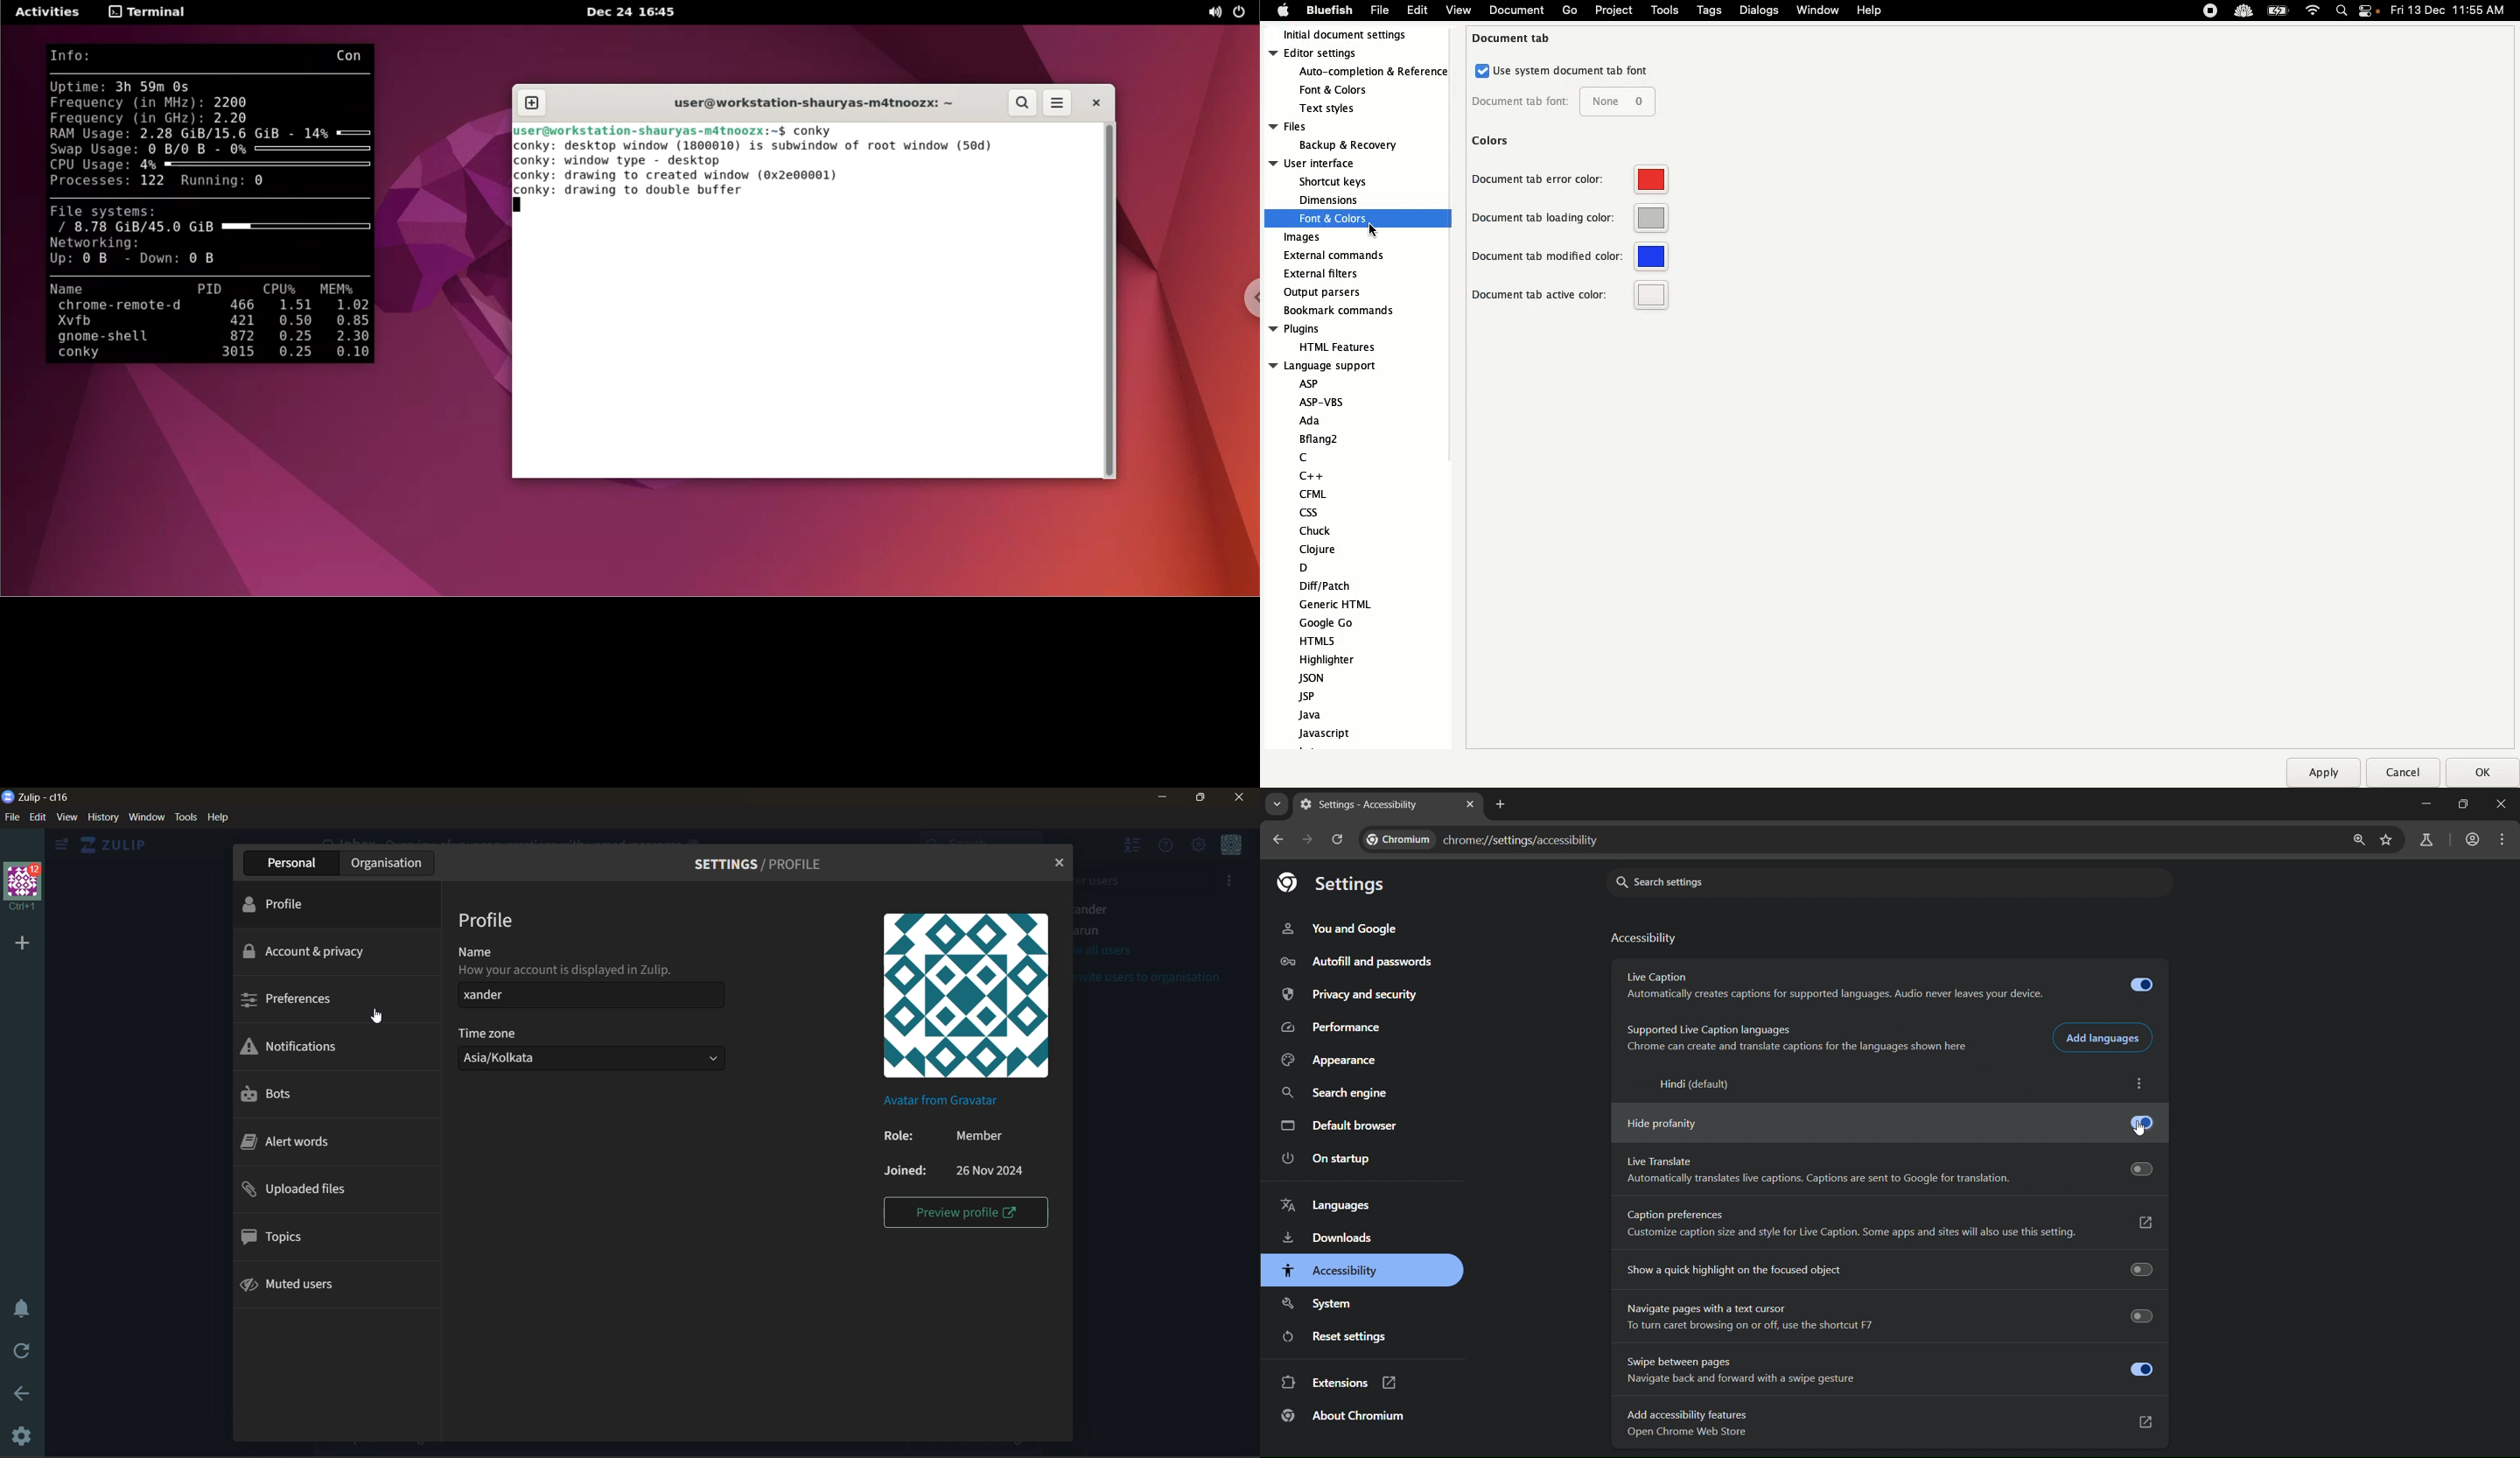 Image resolution: width=2520 pixels, height=1484 pixels. Describe the element at coordinates (1354, 54) in the screenshot. I see `Editor settings` at that location.